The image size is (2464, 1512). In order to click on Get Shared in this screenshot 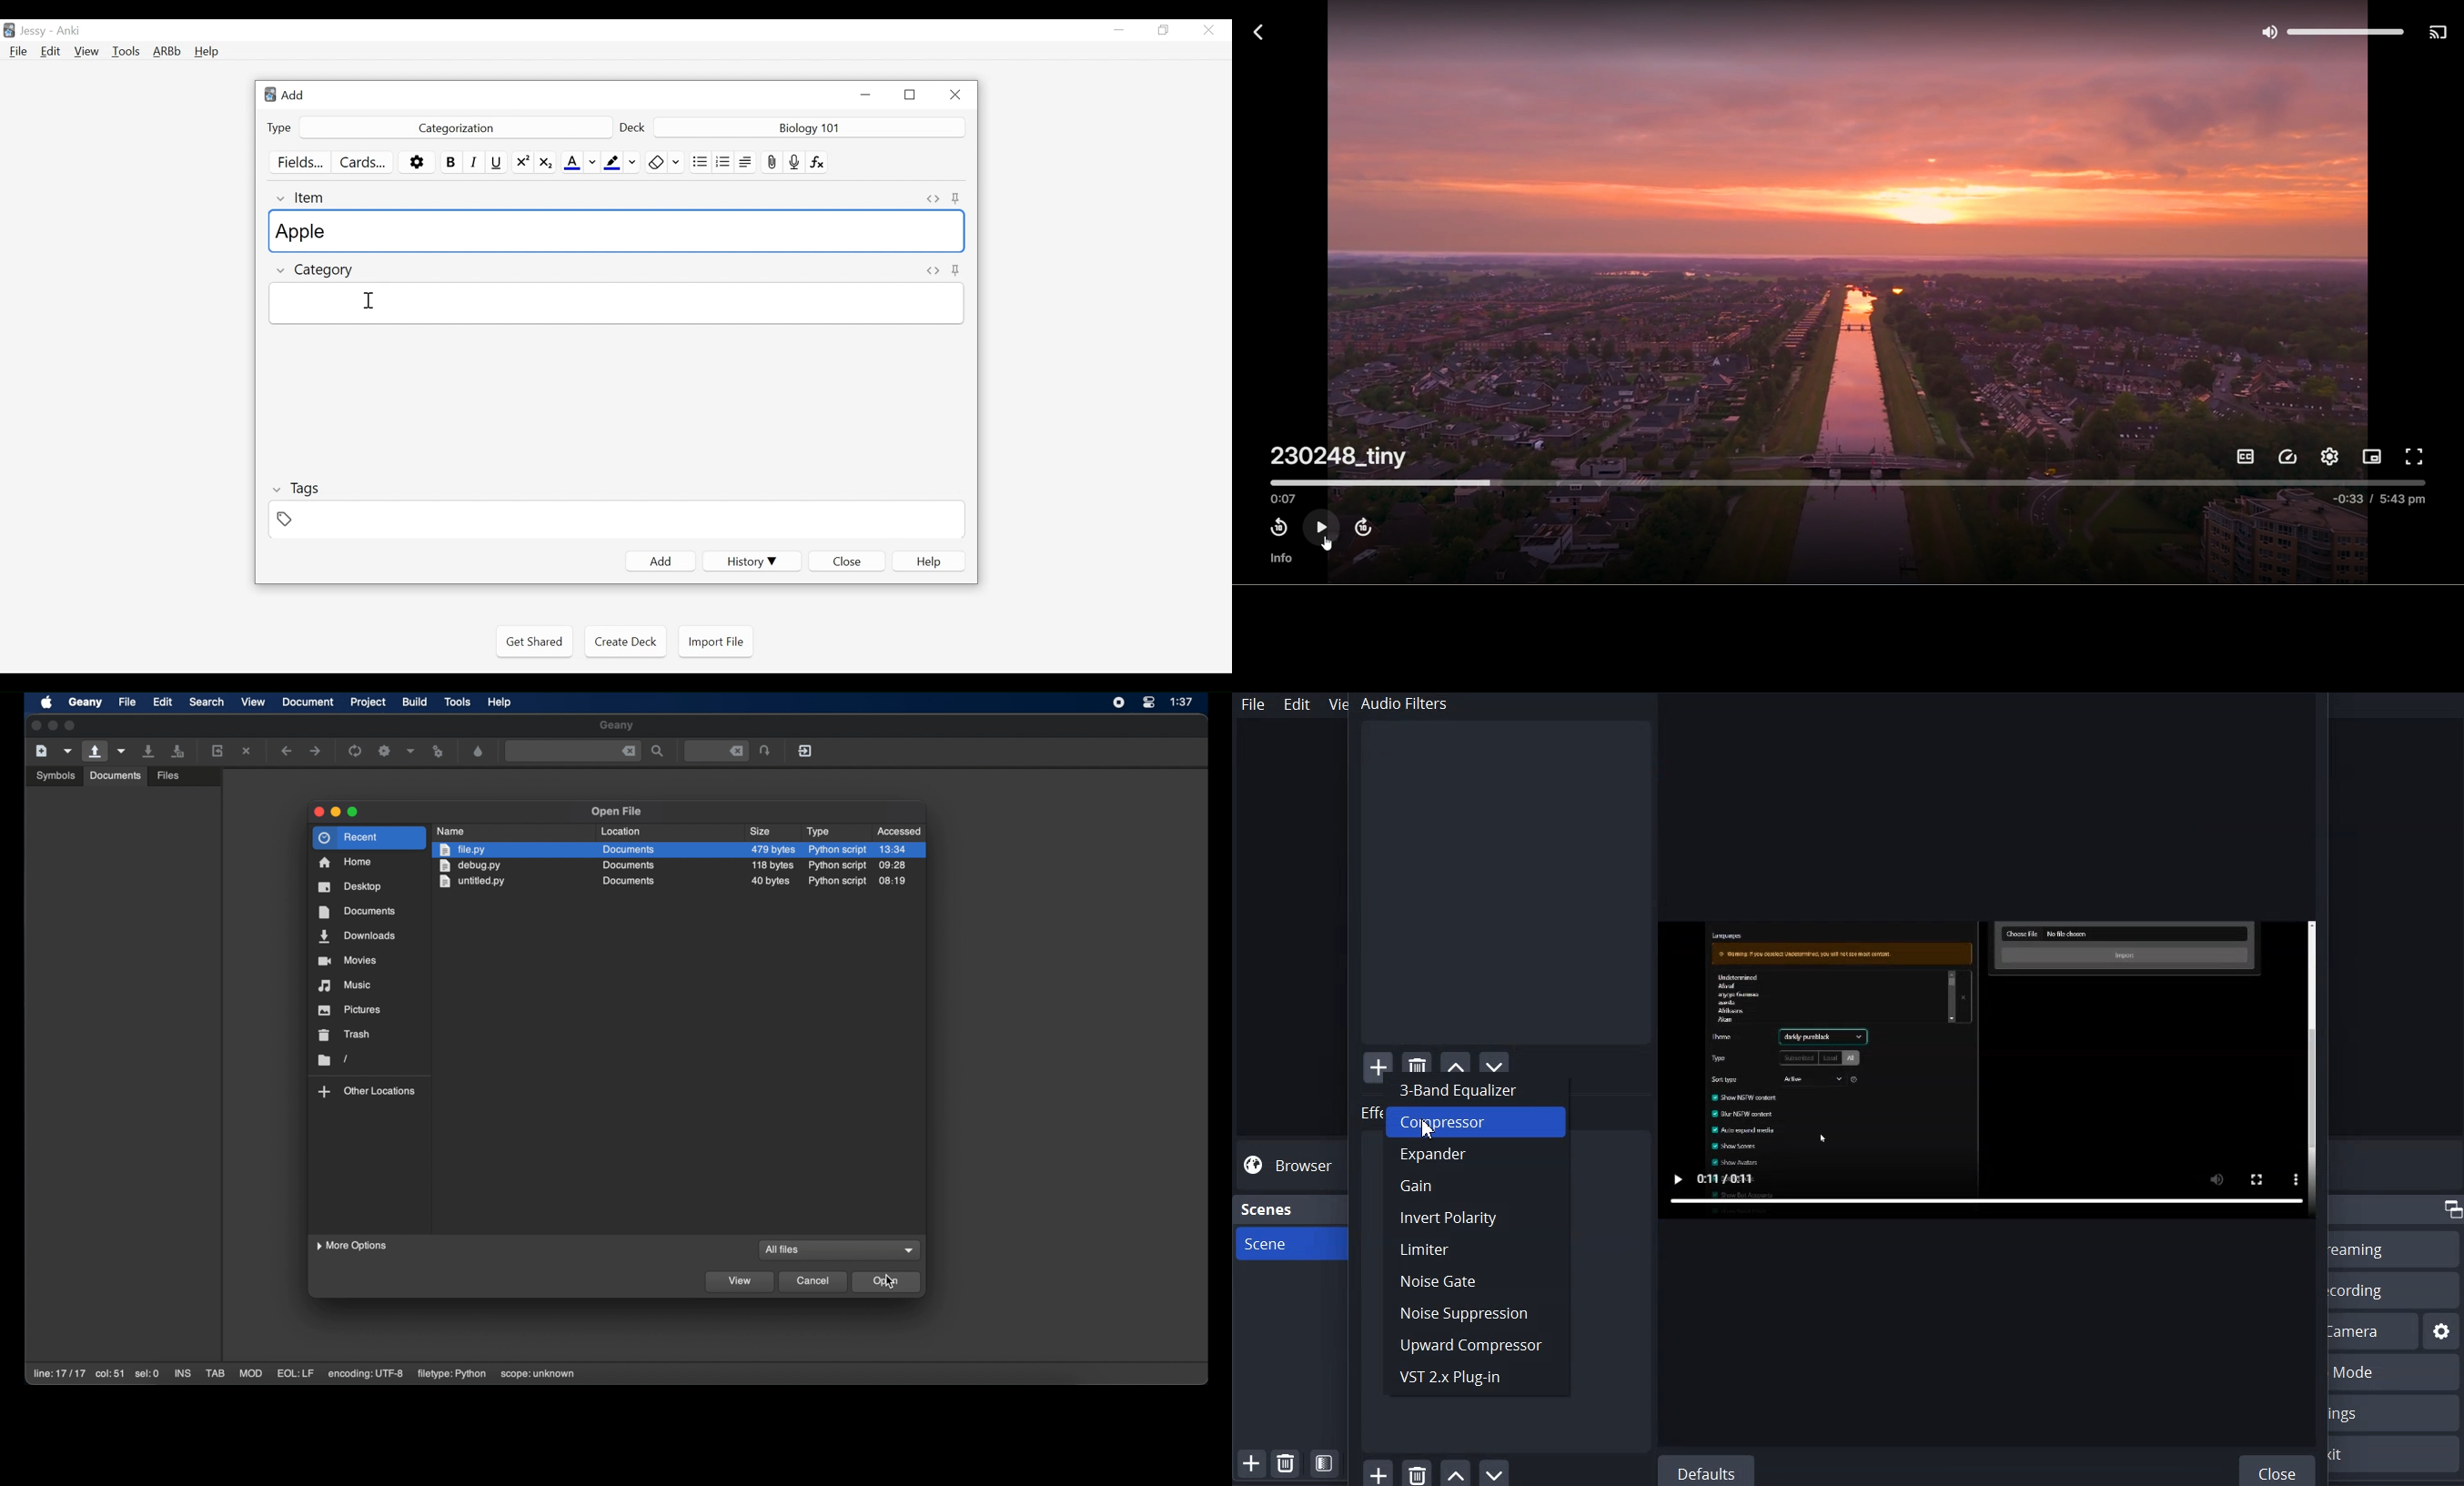, I will do `click(534, 642)`.